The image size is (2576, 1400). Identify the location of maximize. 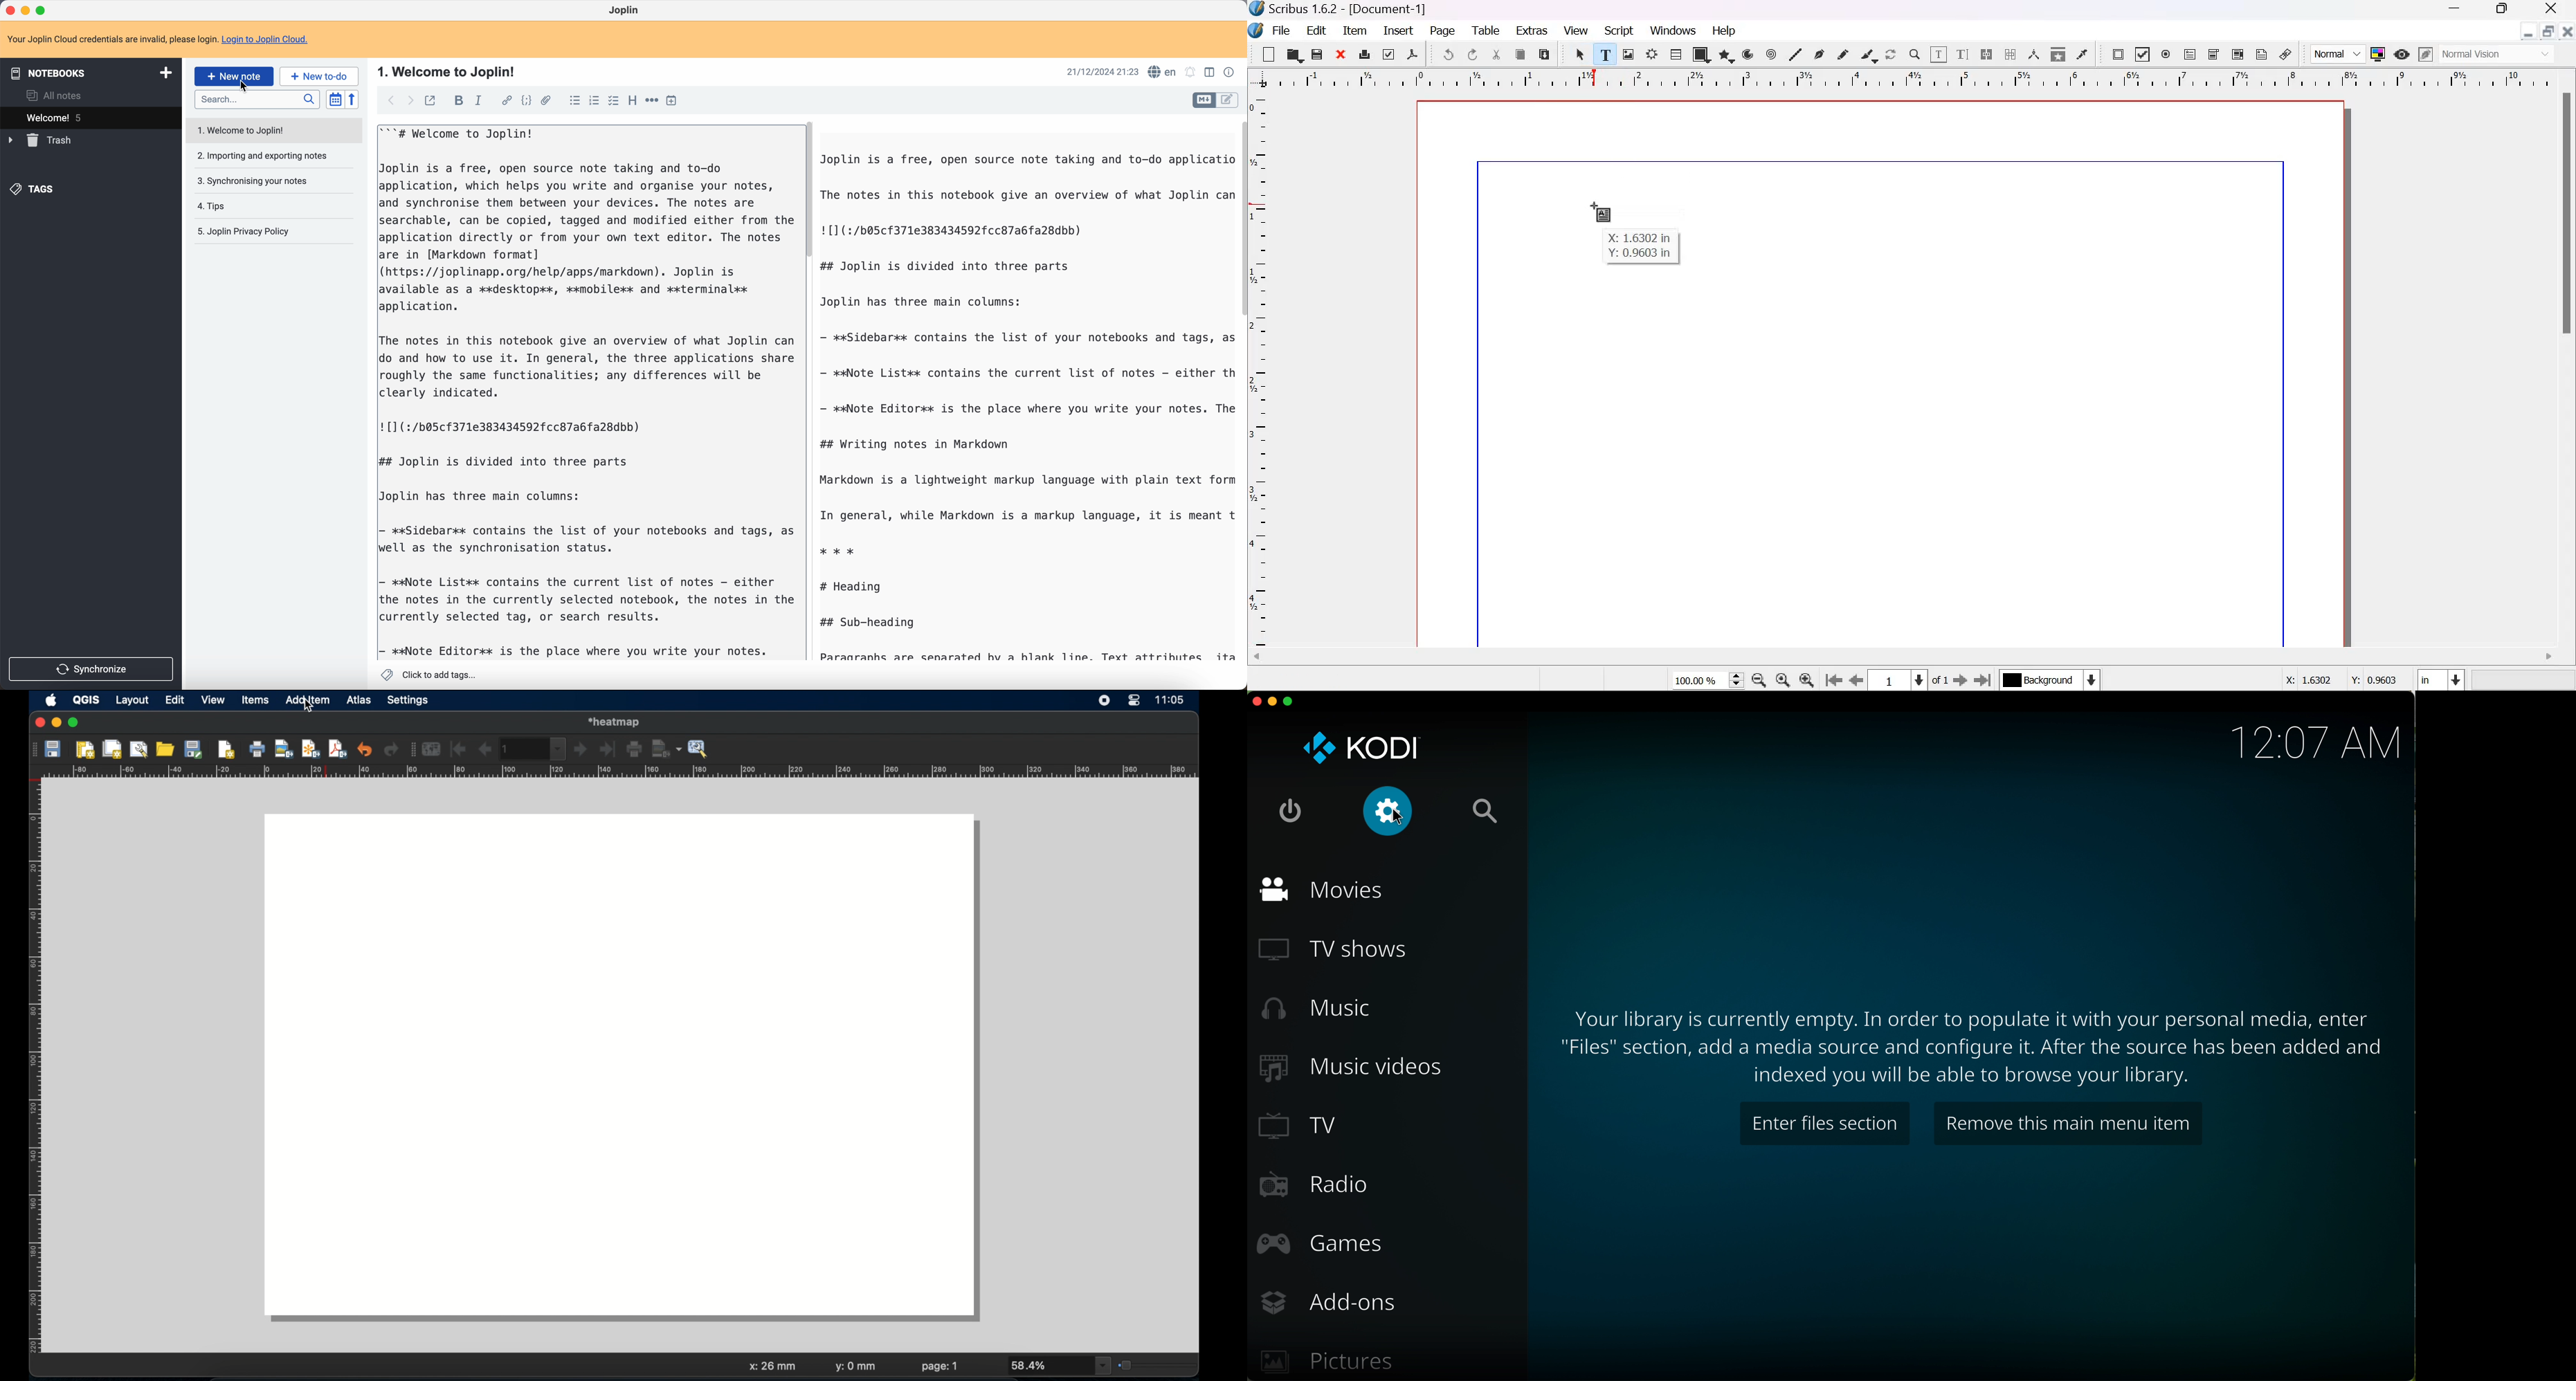
(1291, 702).